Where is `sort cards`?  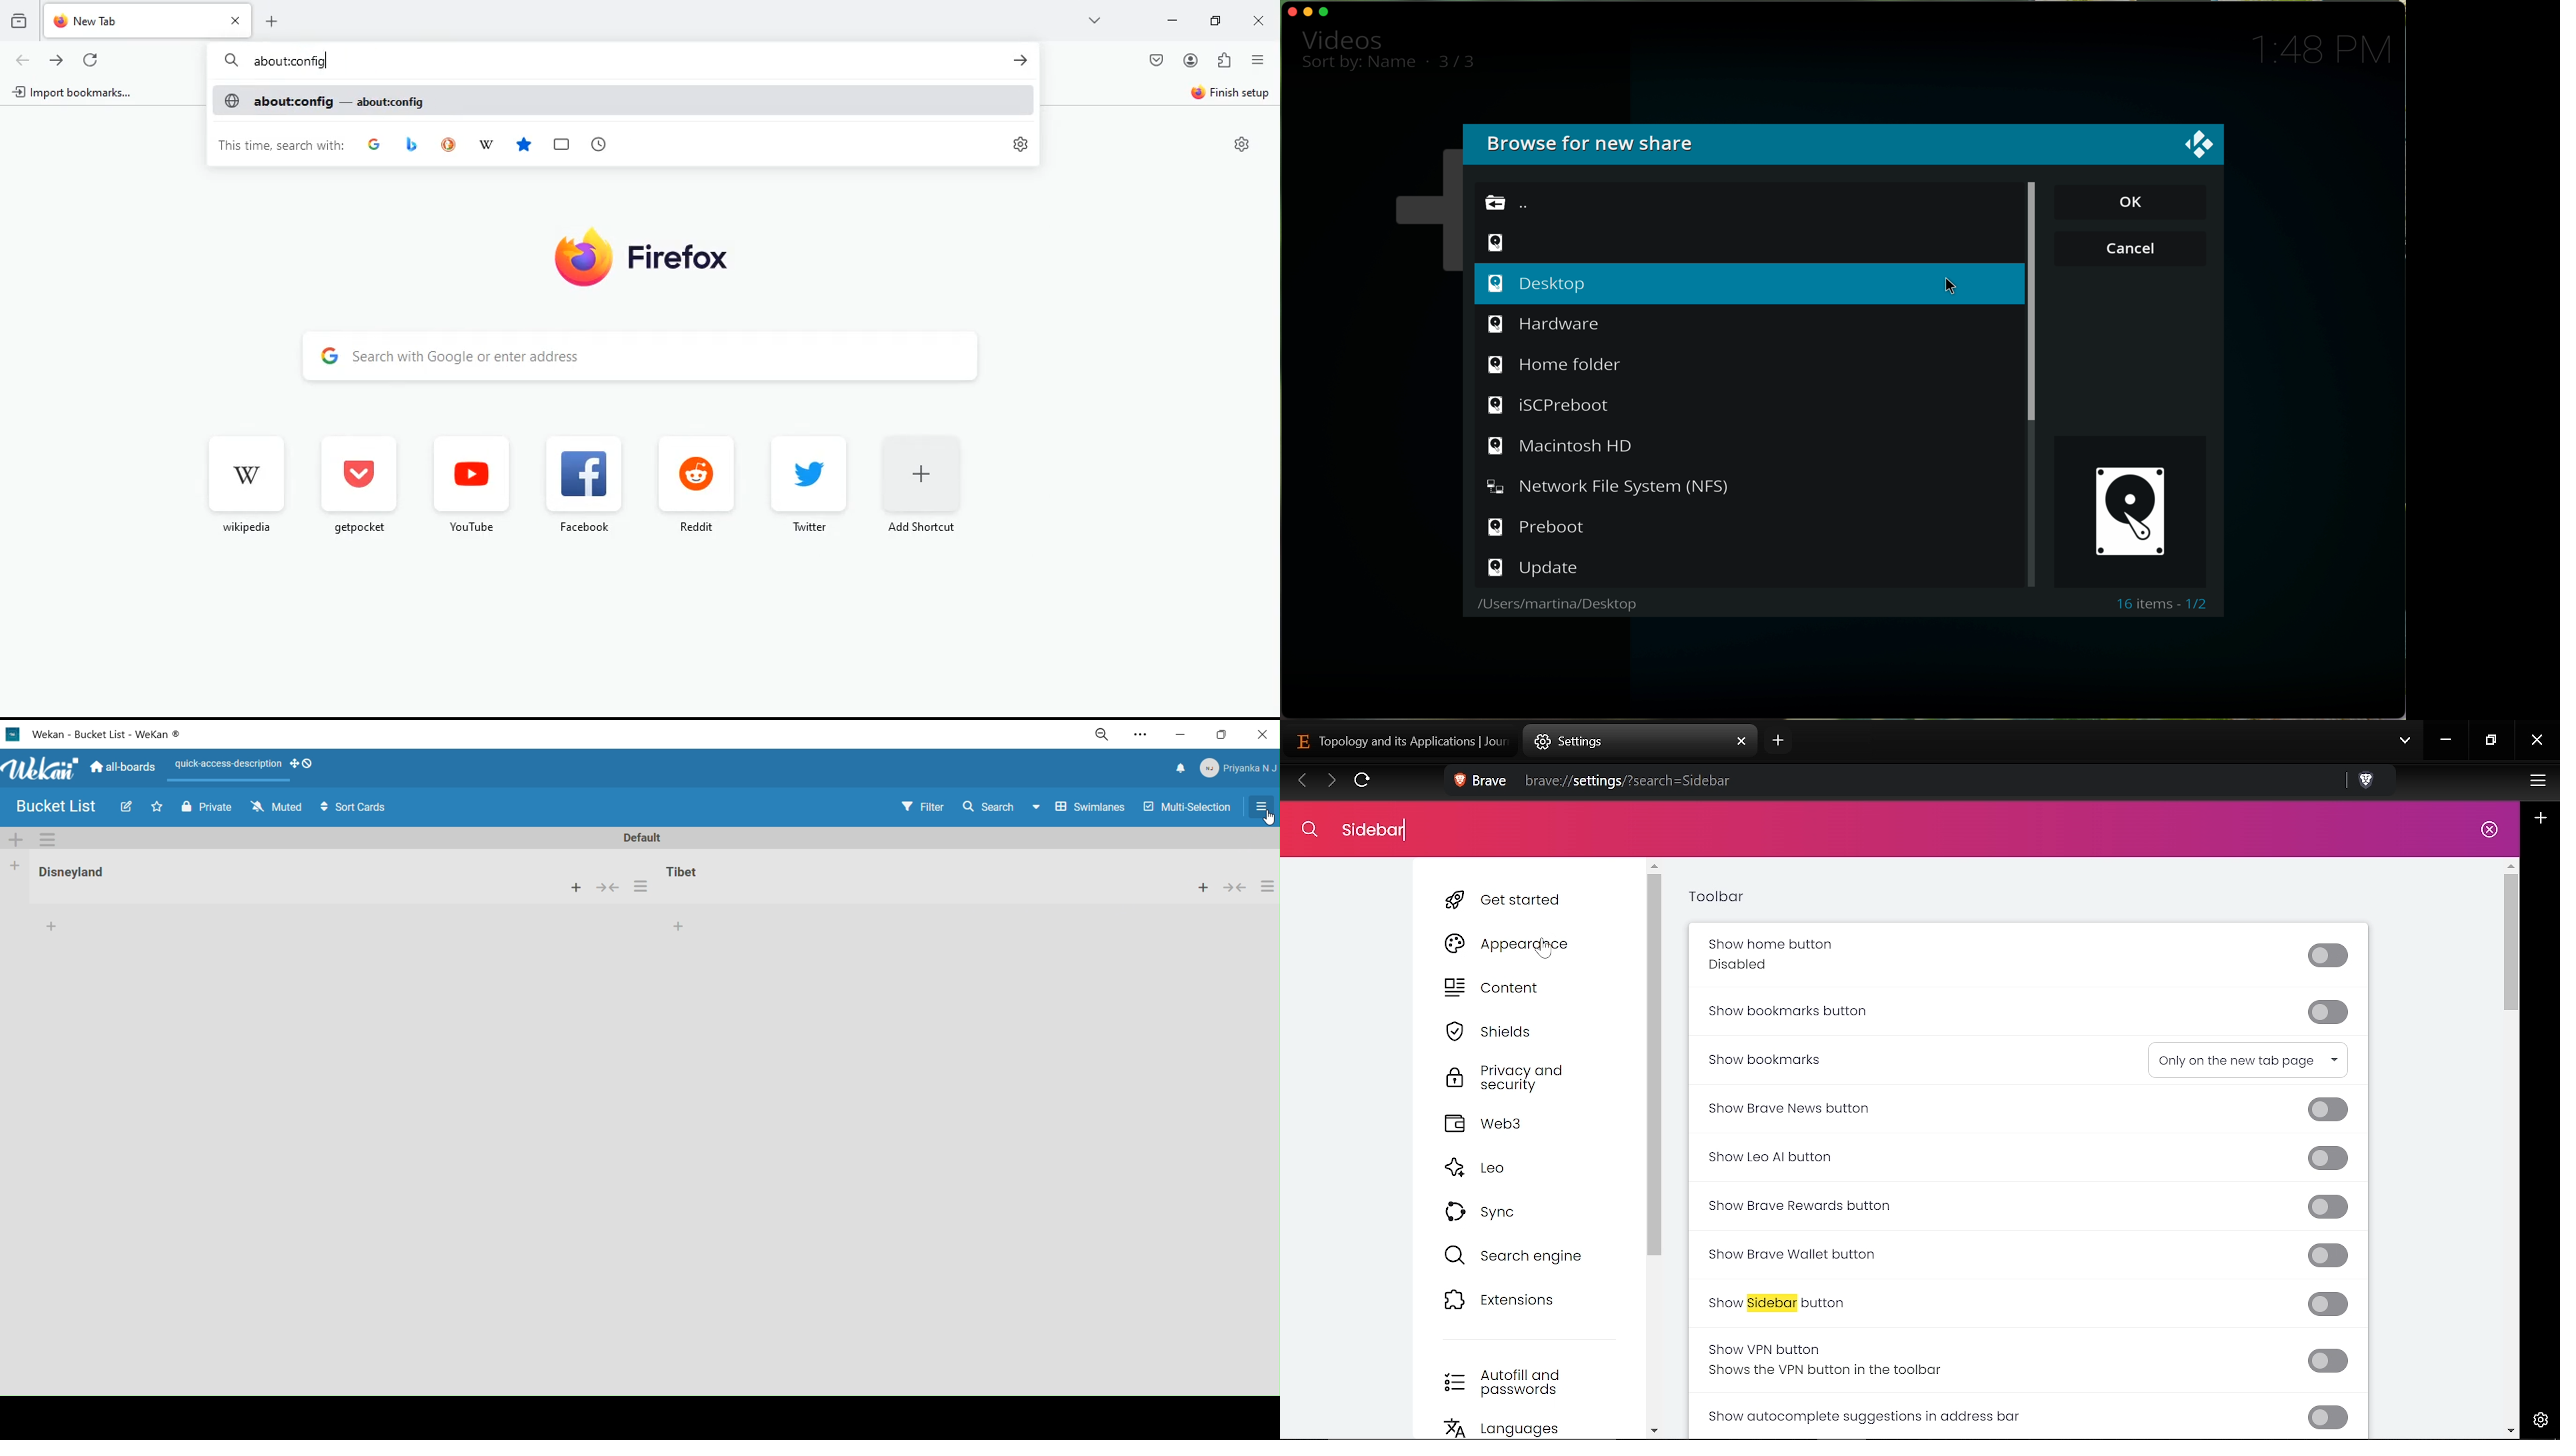 sort cards is located at coordinates (347, 808).